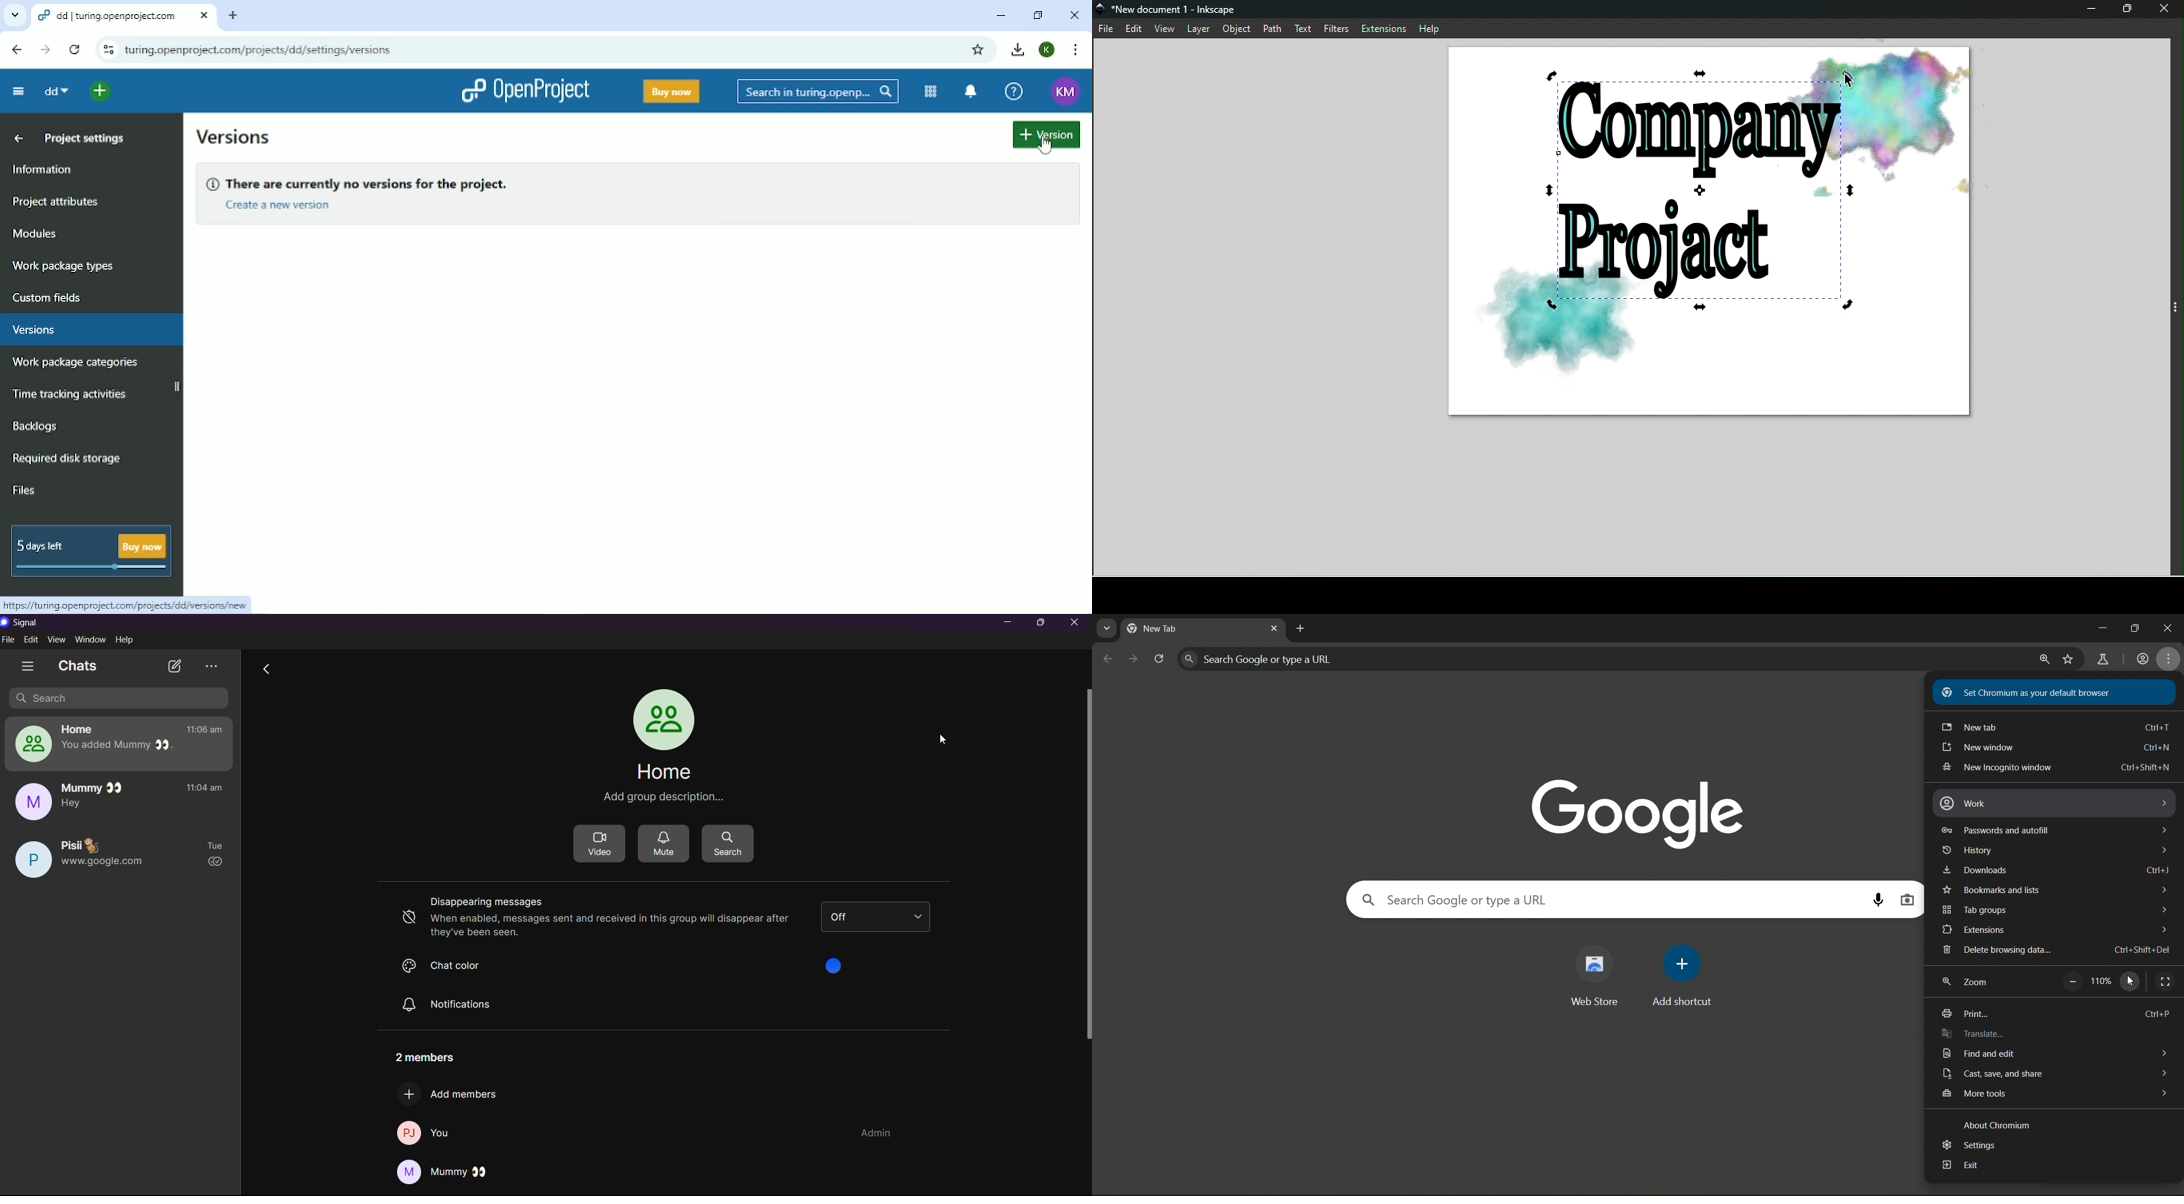 The height and width of the screenshot is (1204, 2184). I want to click on cursor, so click(2131, 981).